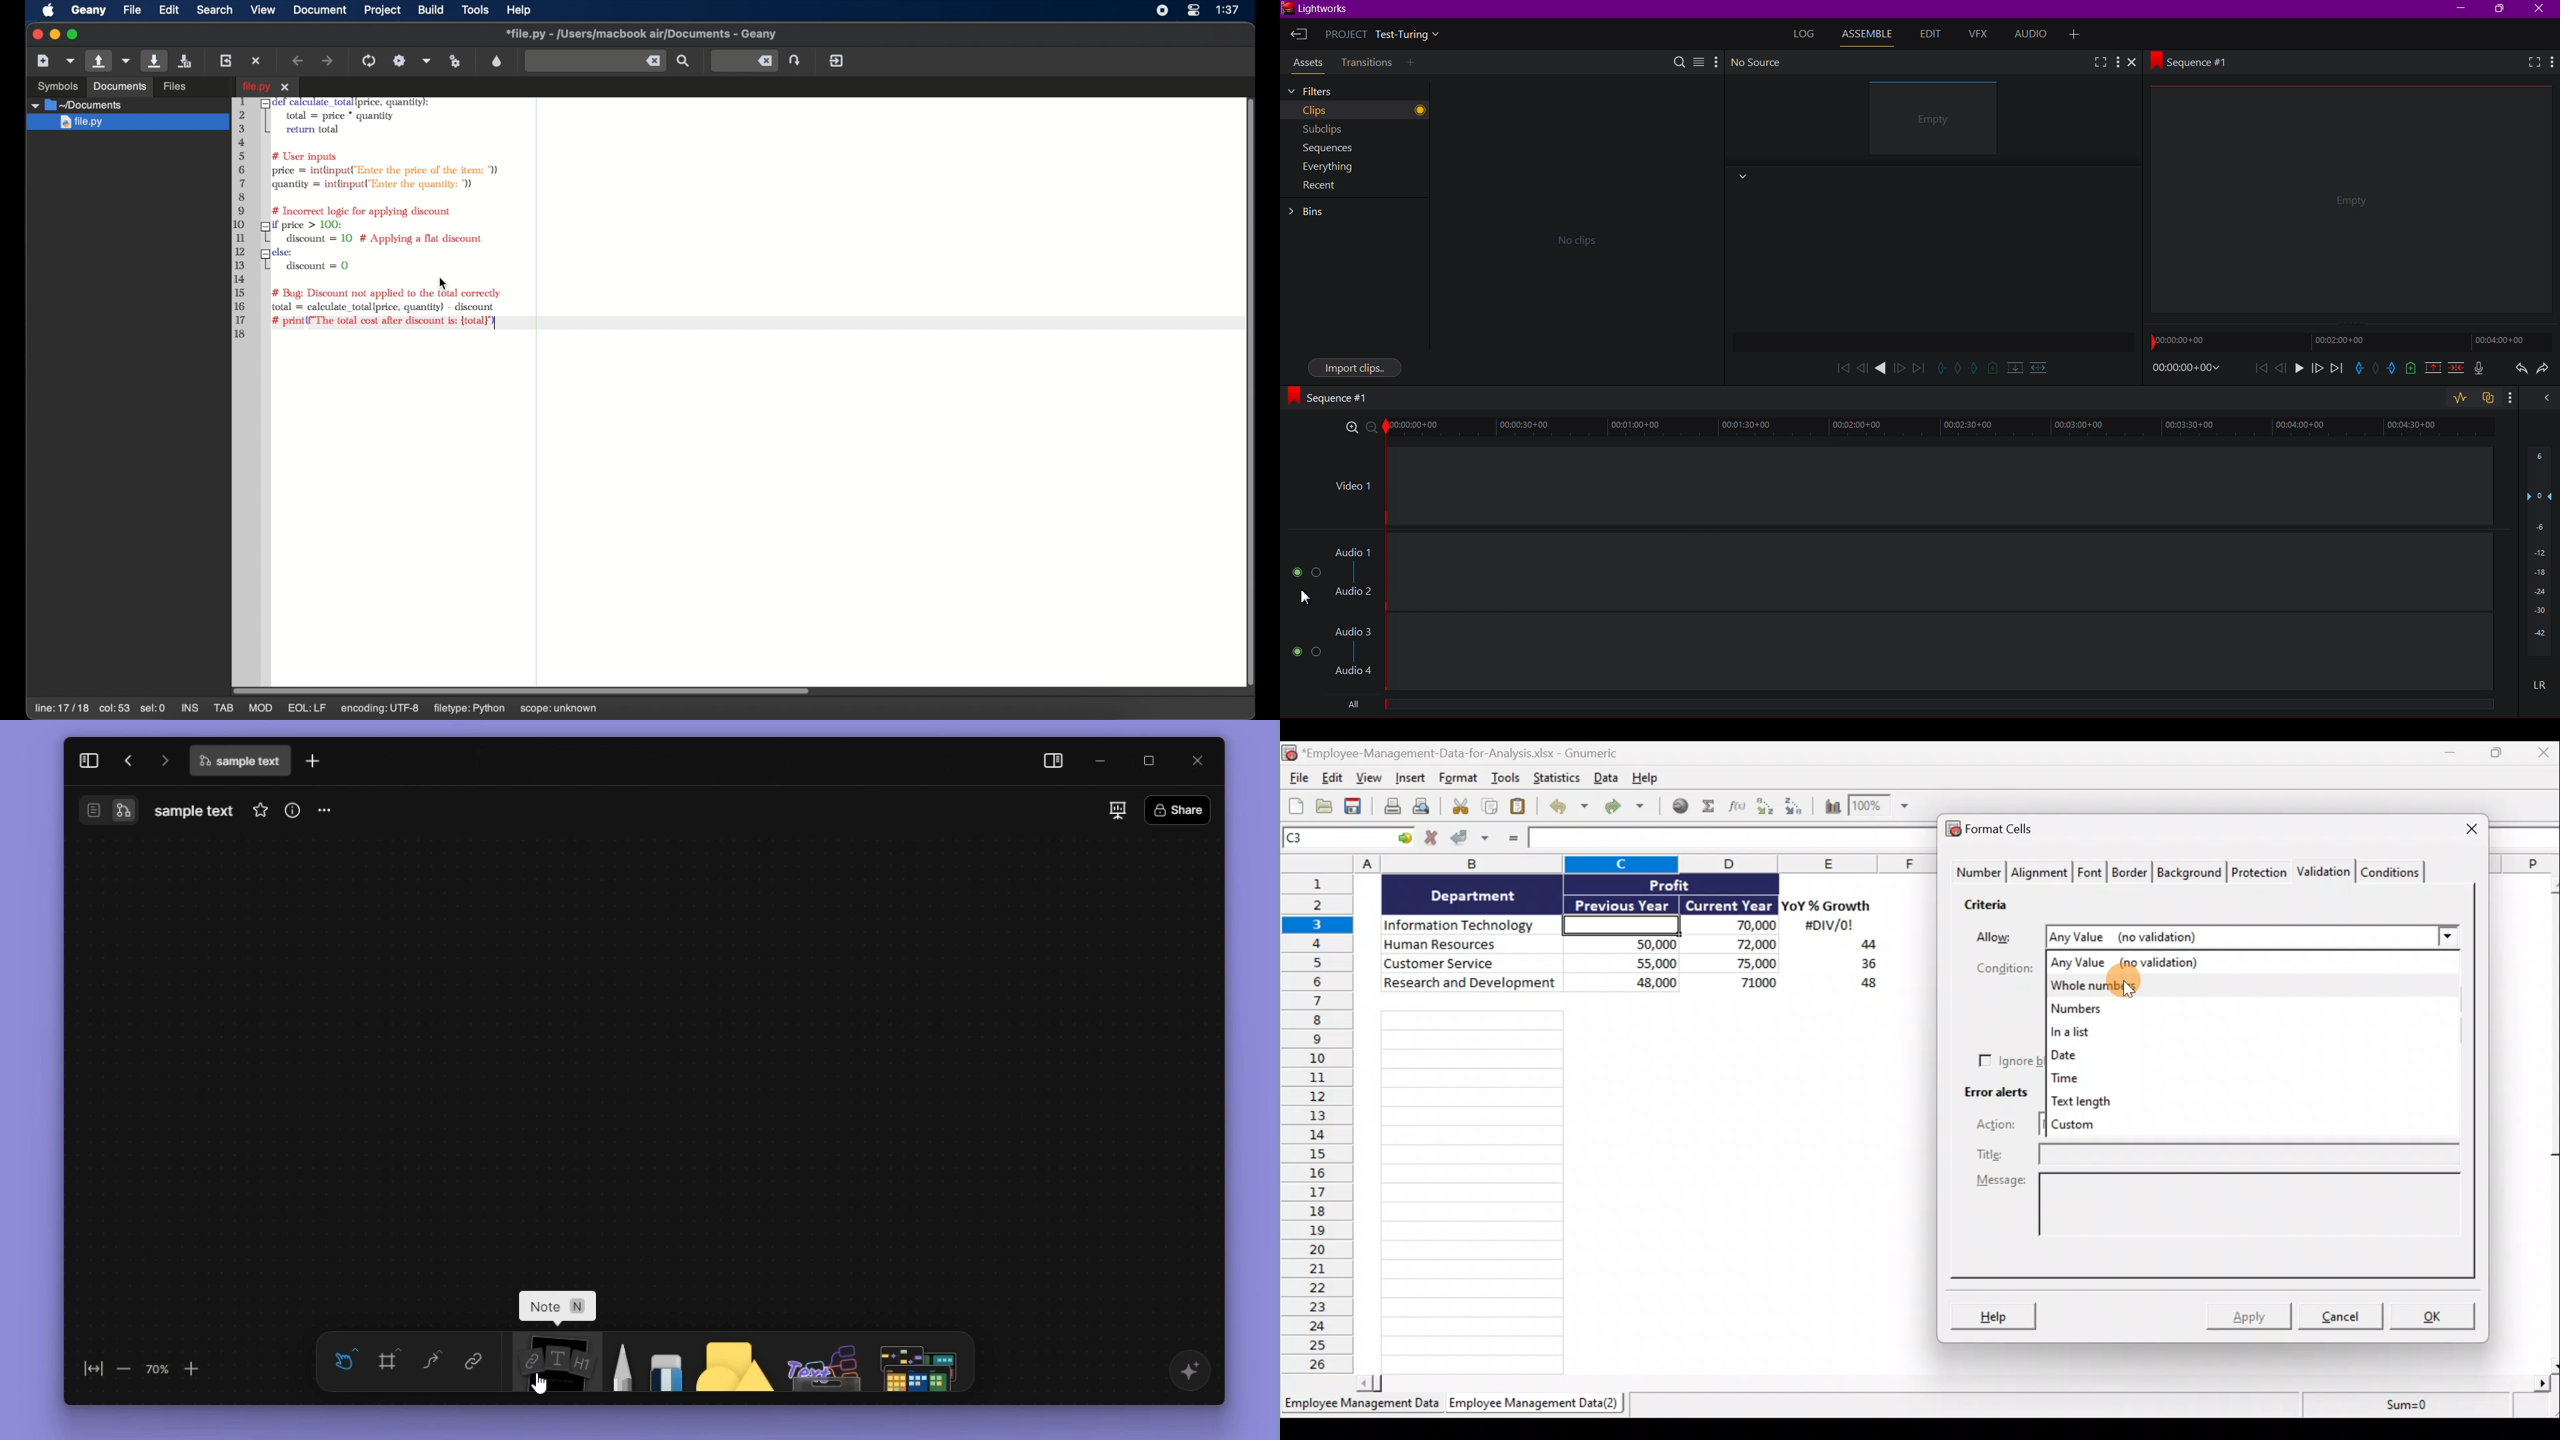  What do you see at coordinates (1901, 367) in the screenshot?
I see `forward` at bounding box center [1901, 367].